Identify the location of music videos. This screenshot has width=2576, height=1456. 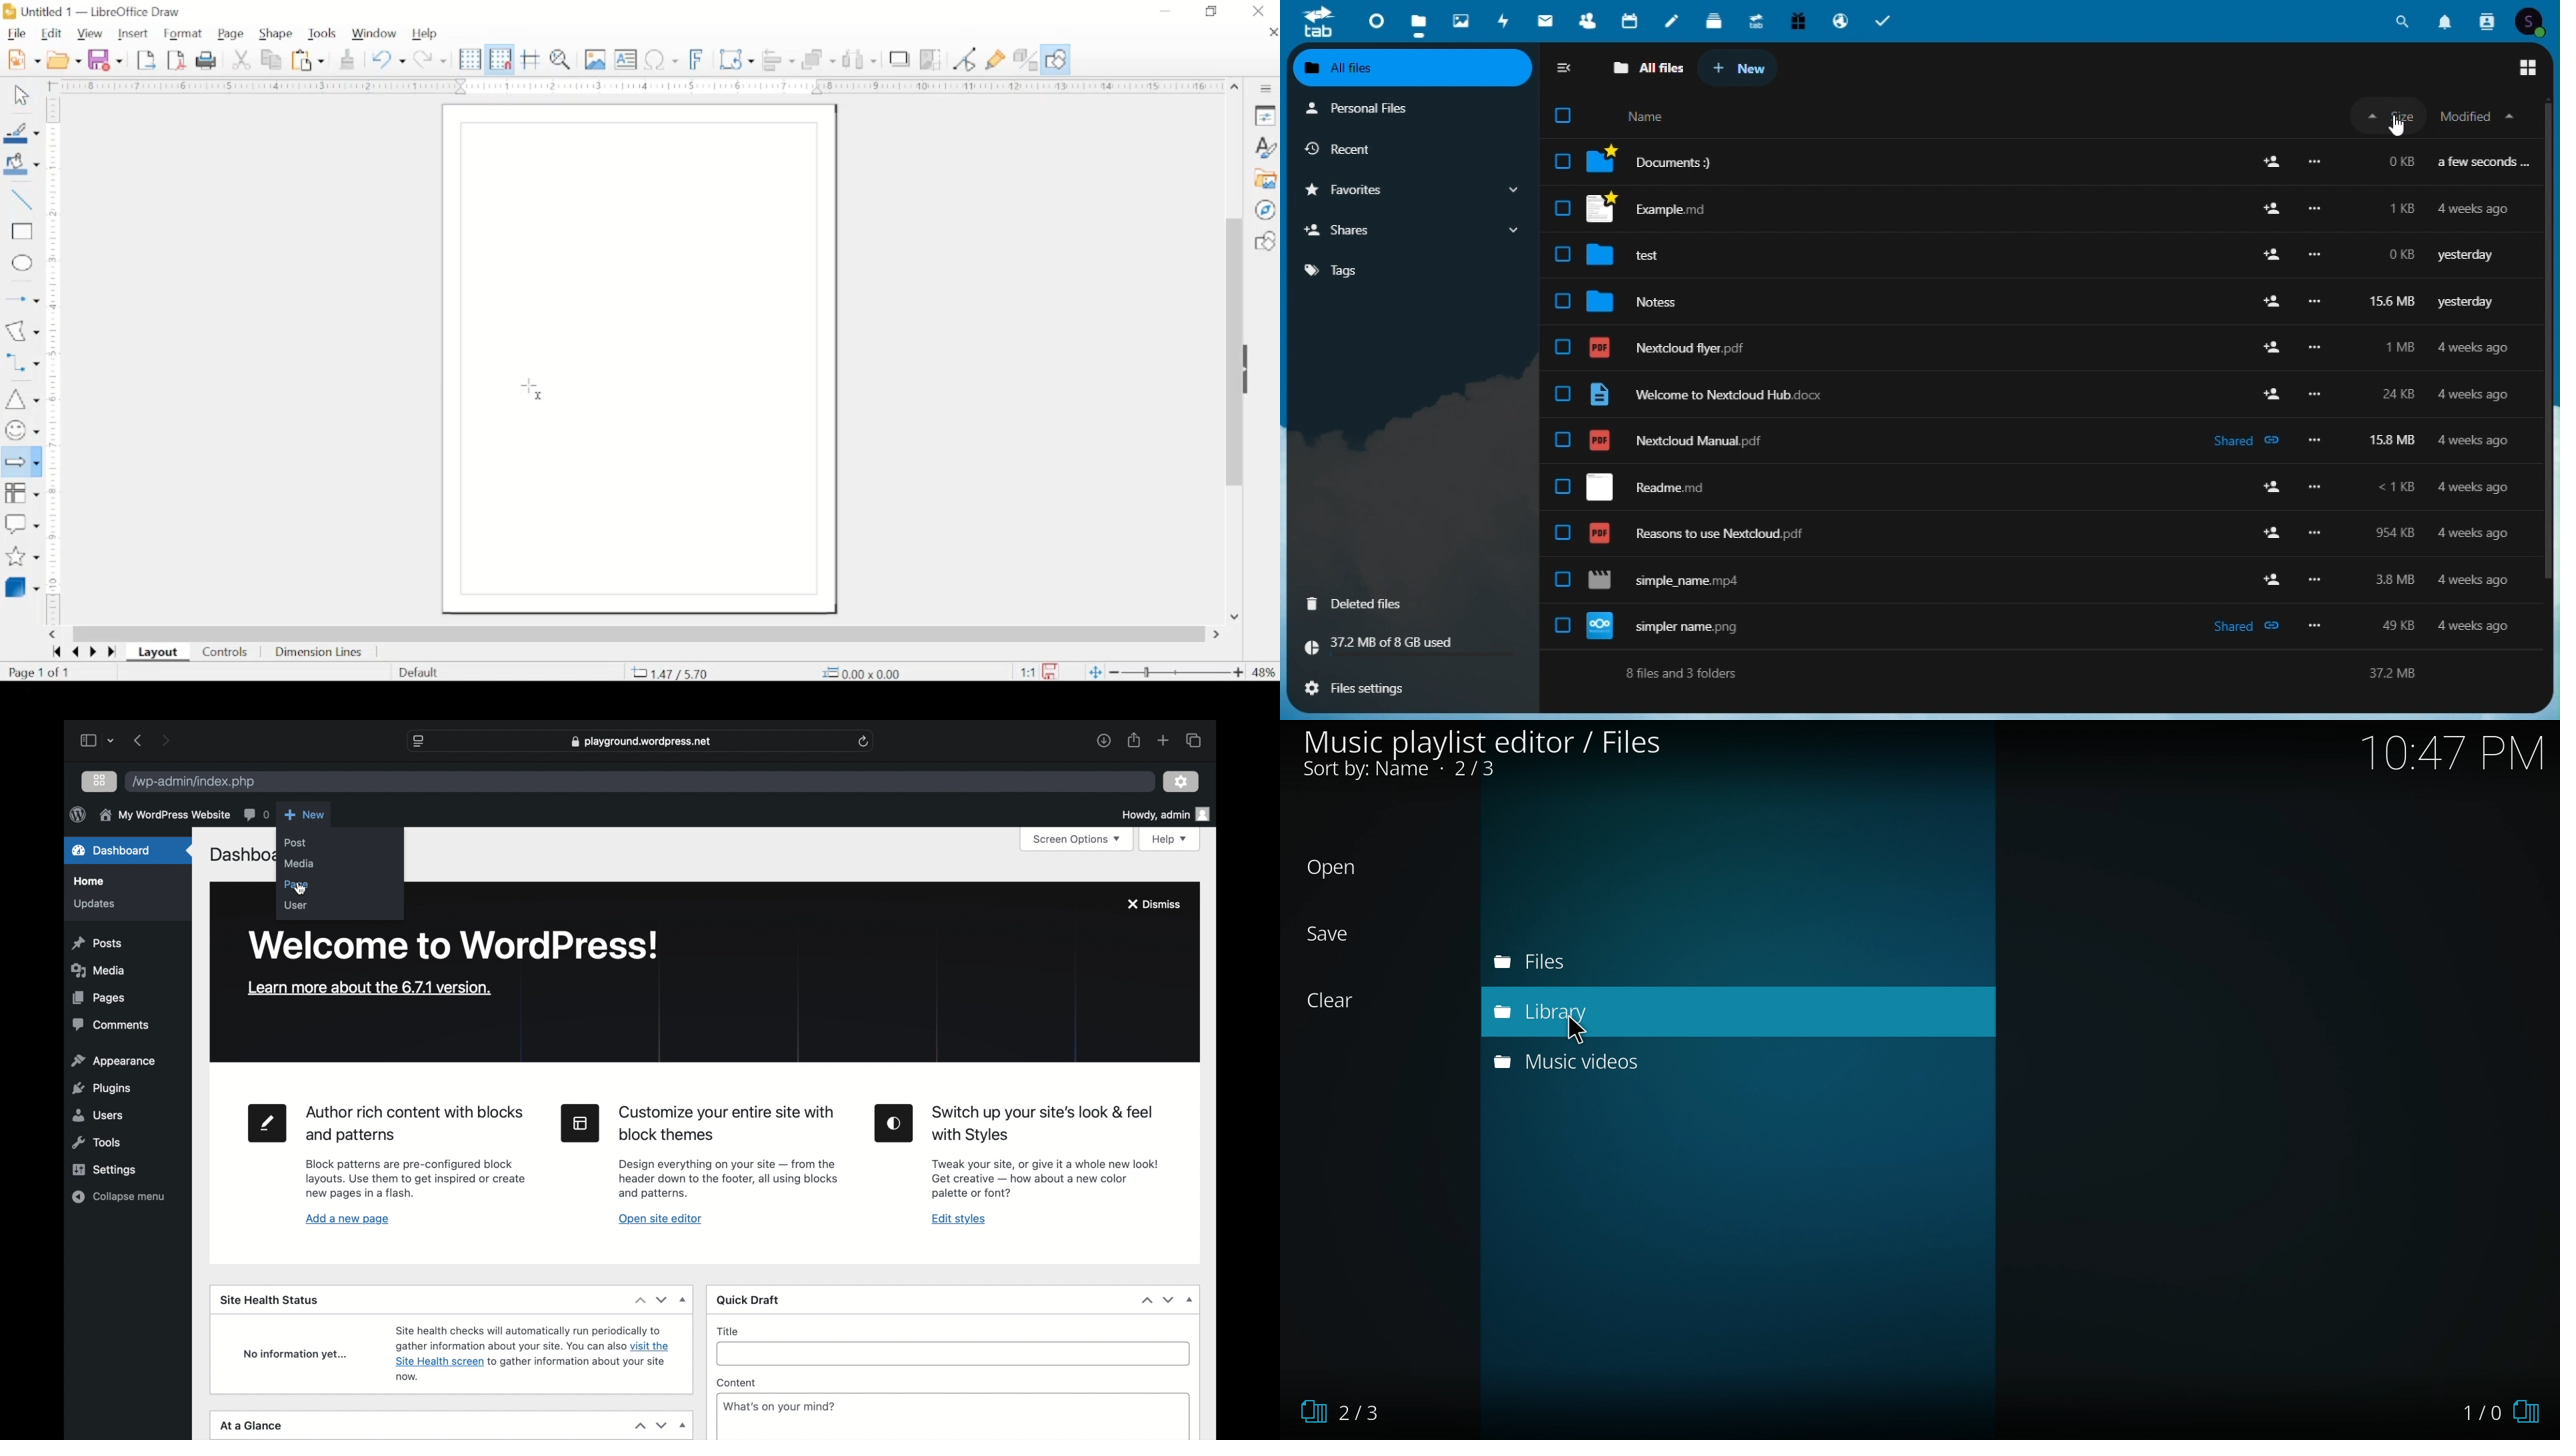
(1579, 1068).